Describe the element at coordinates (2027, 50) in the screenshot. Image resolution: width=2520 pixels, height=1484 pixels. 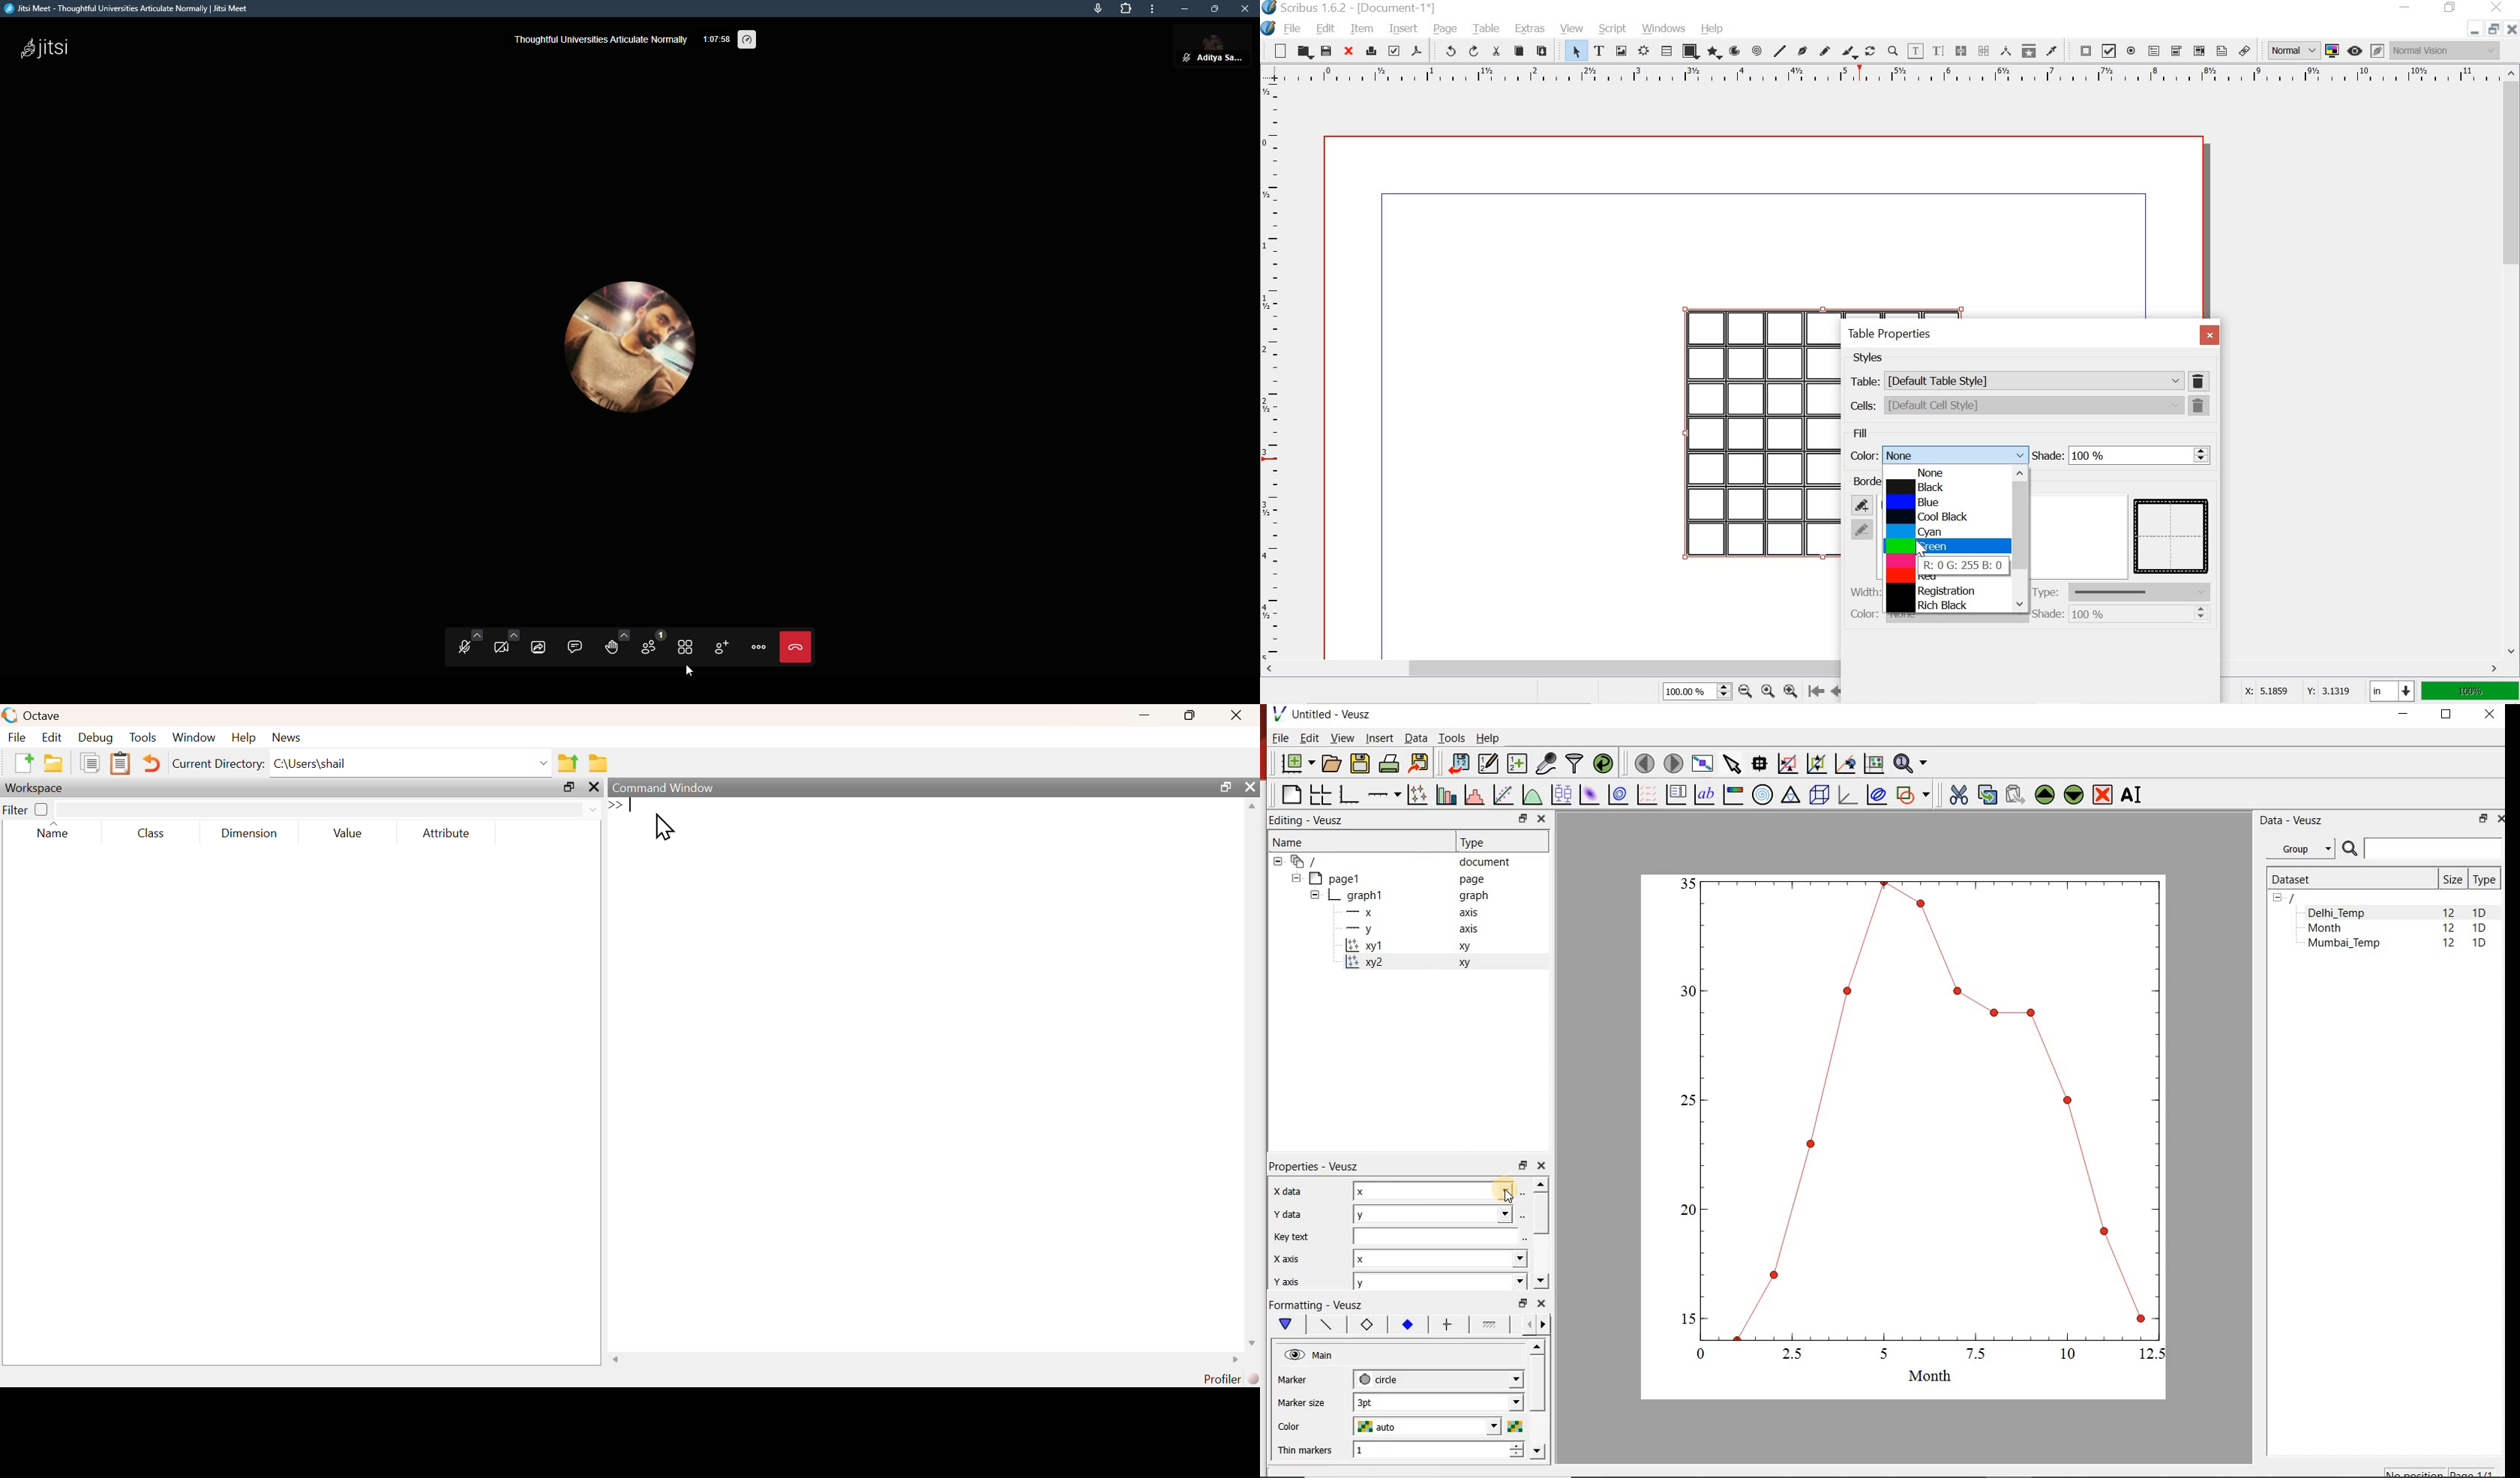
I see `copy item properties` at that location.